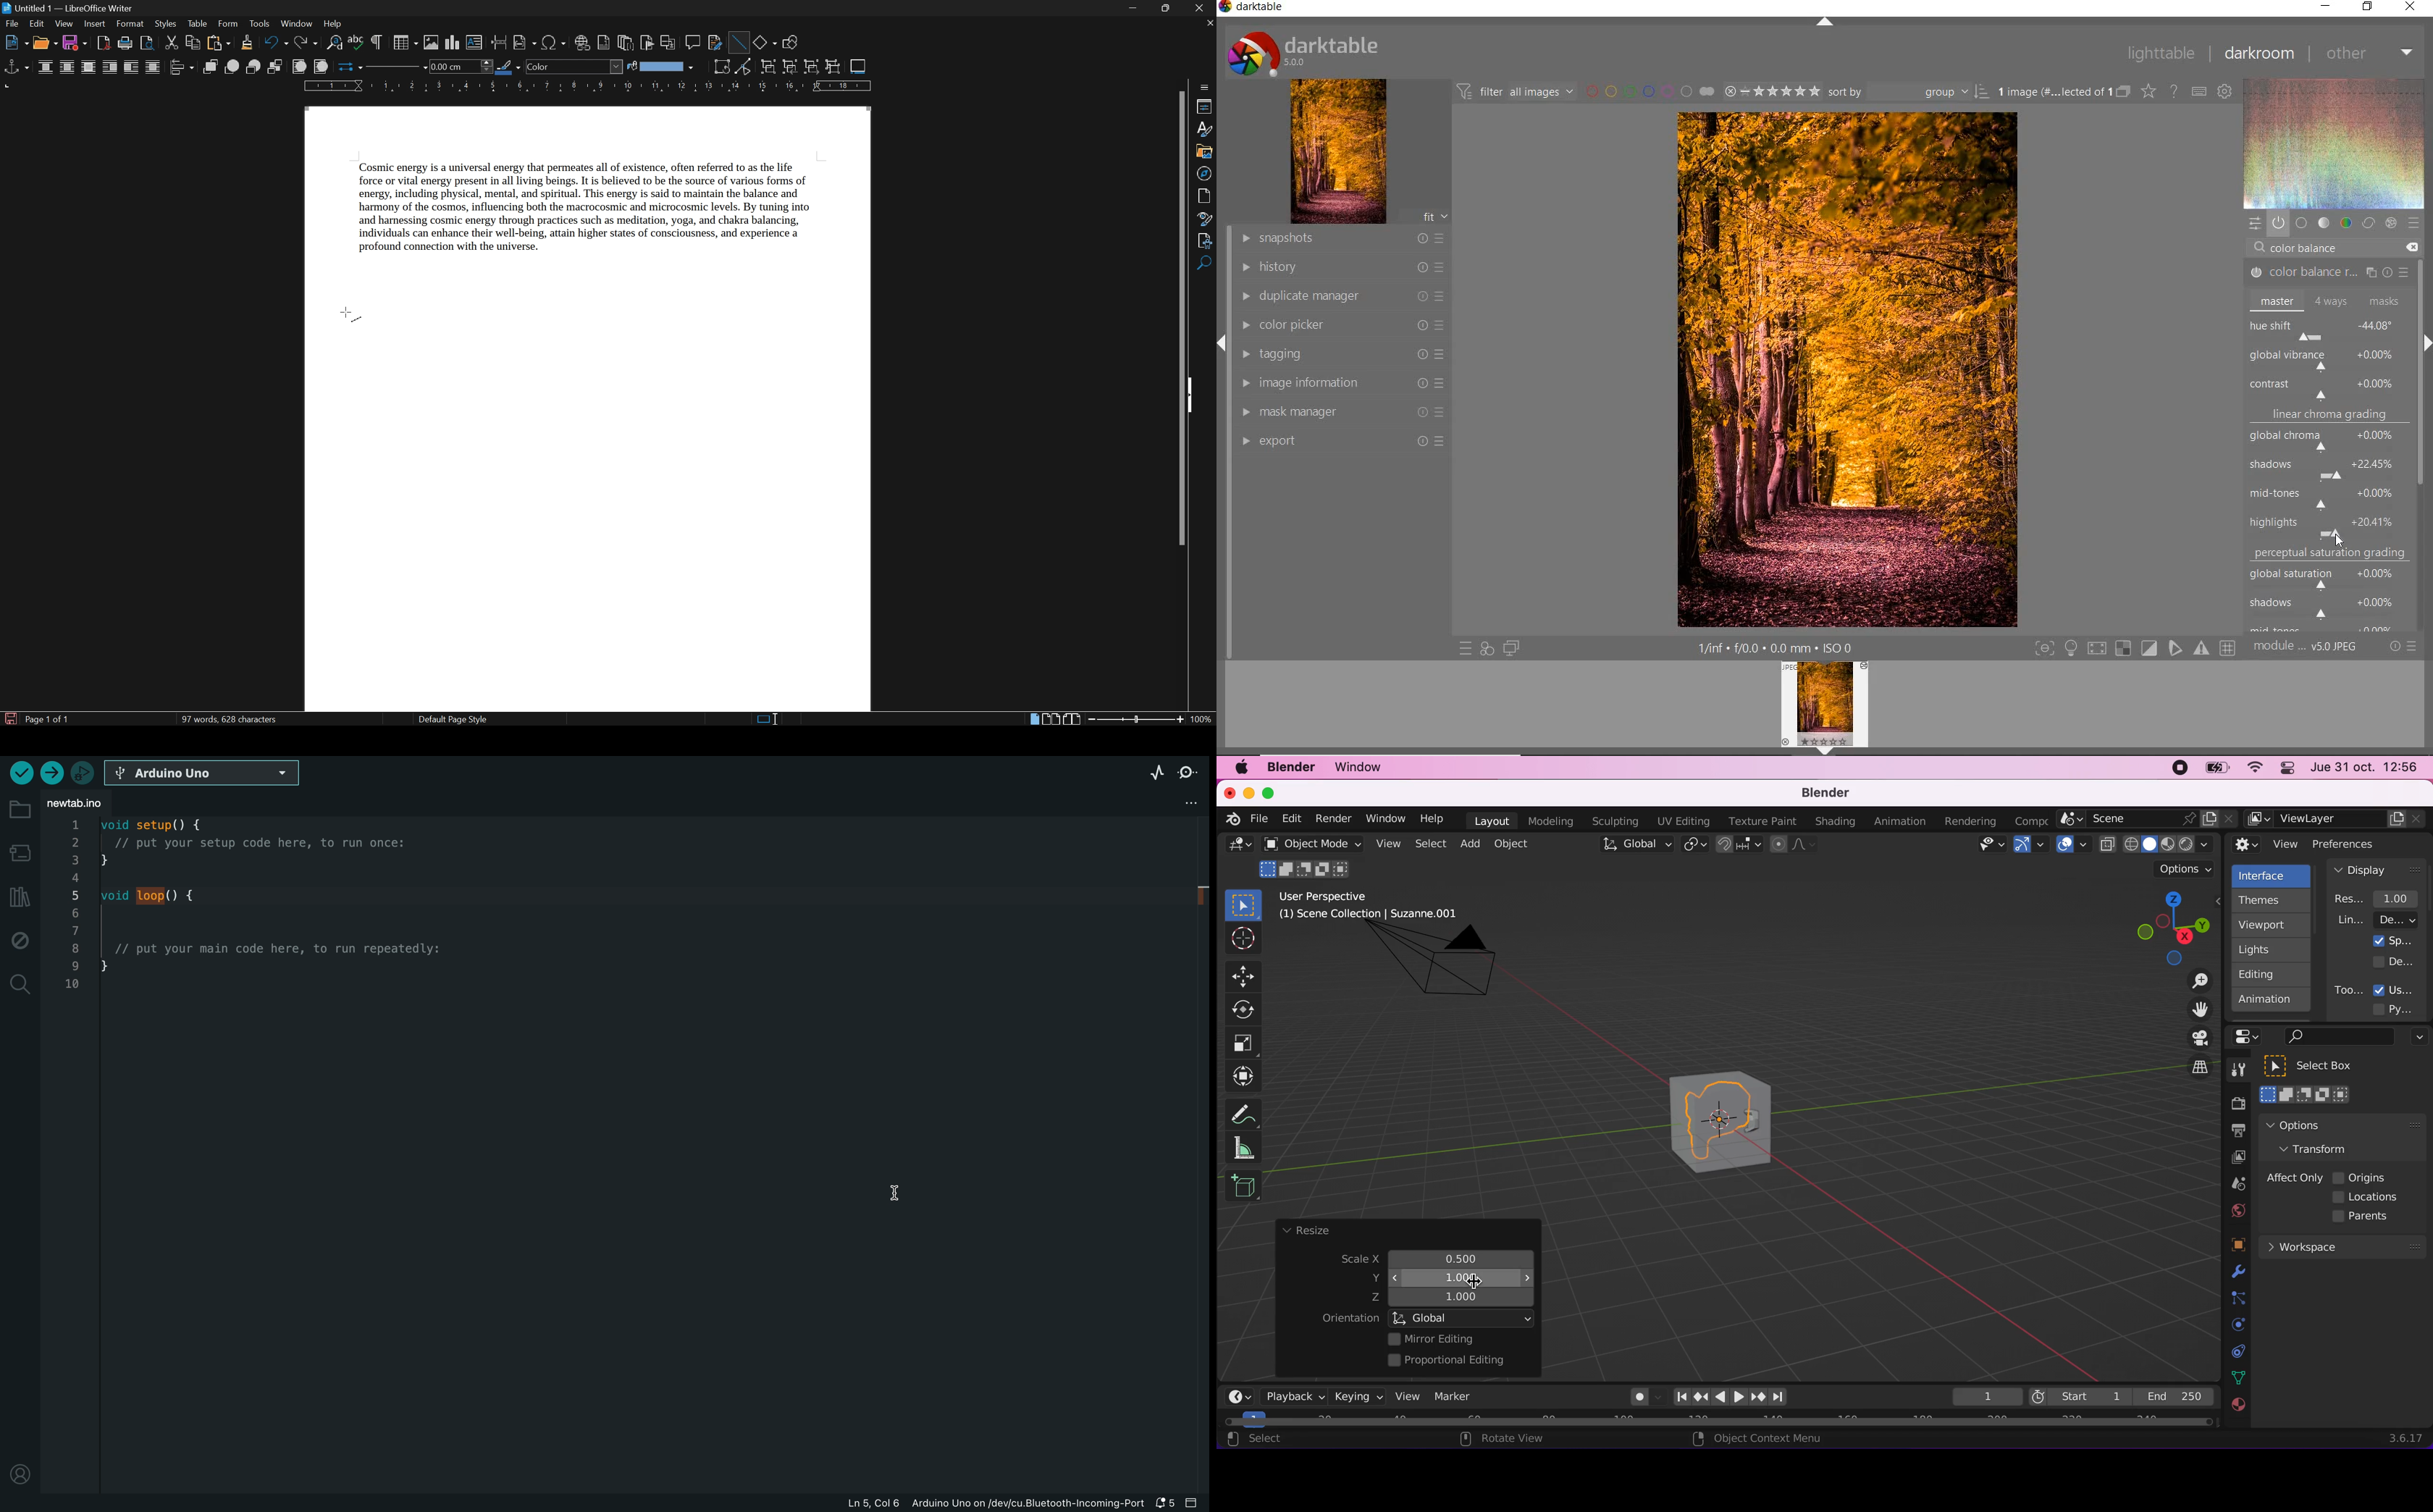 The width and height of the screenshot is (2436, 1512). I want to click on view, so click(64, 24).